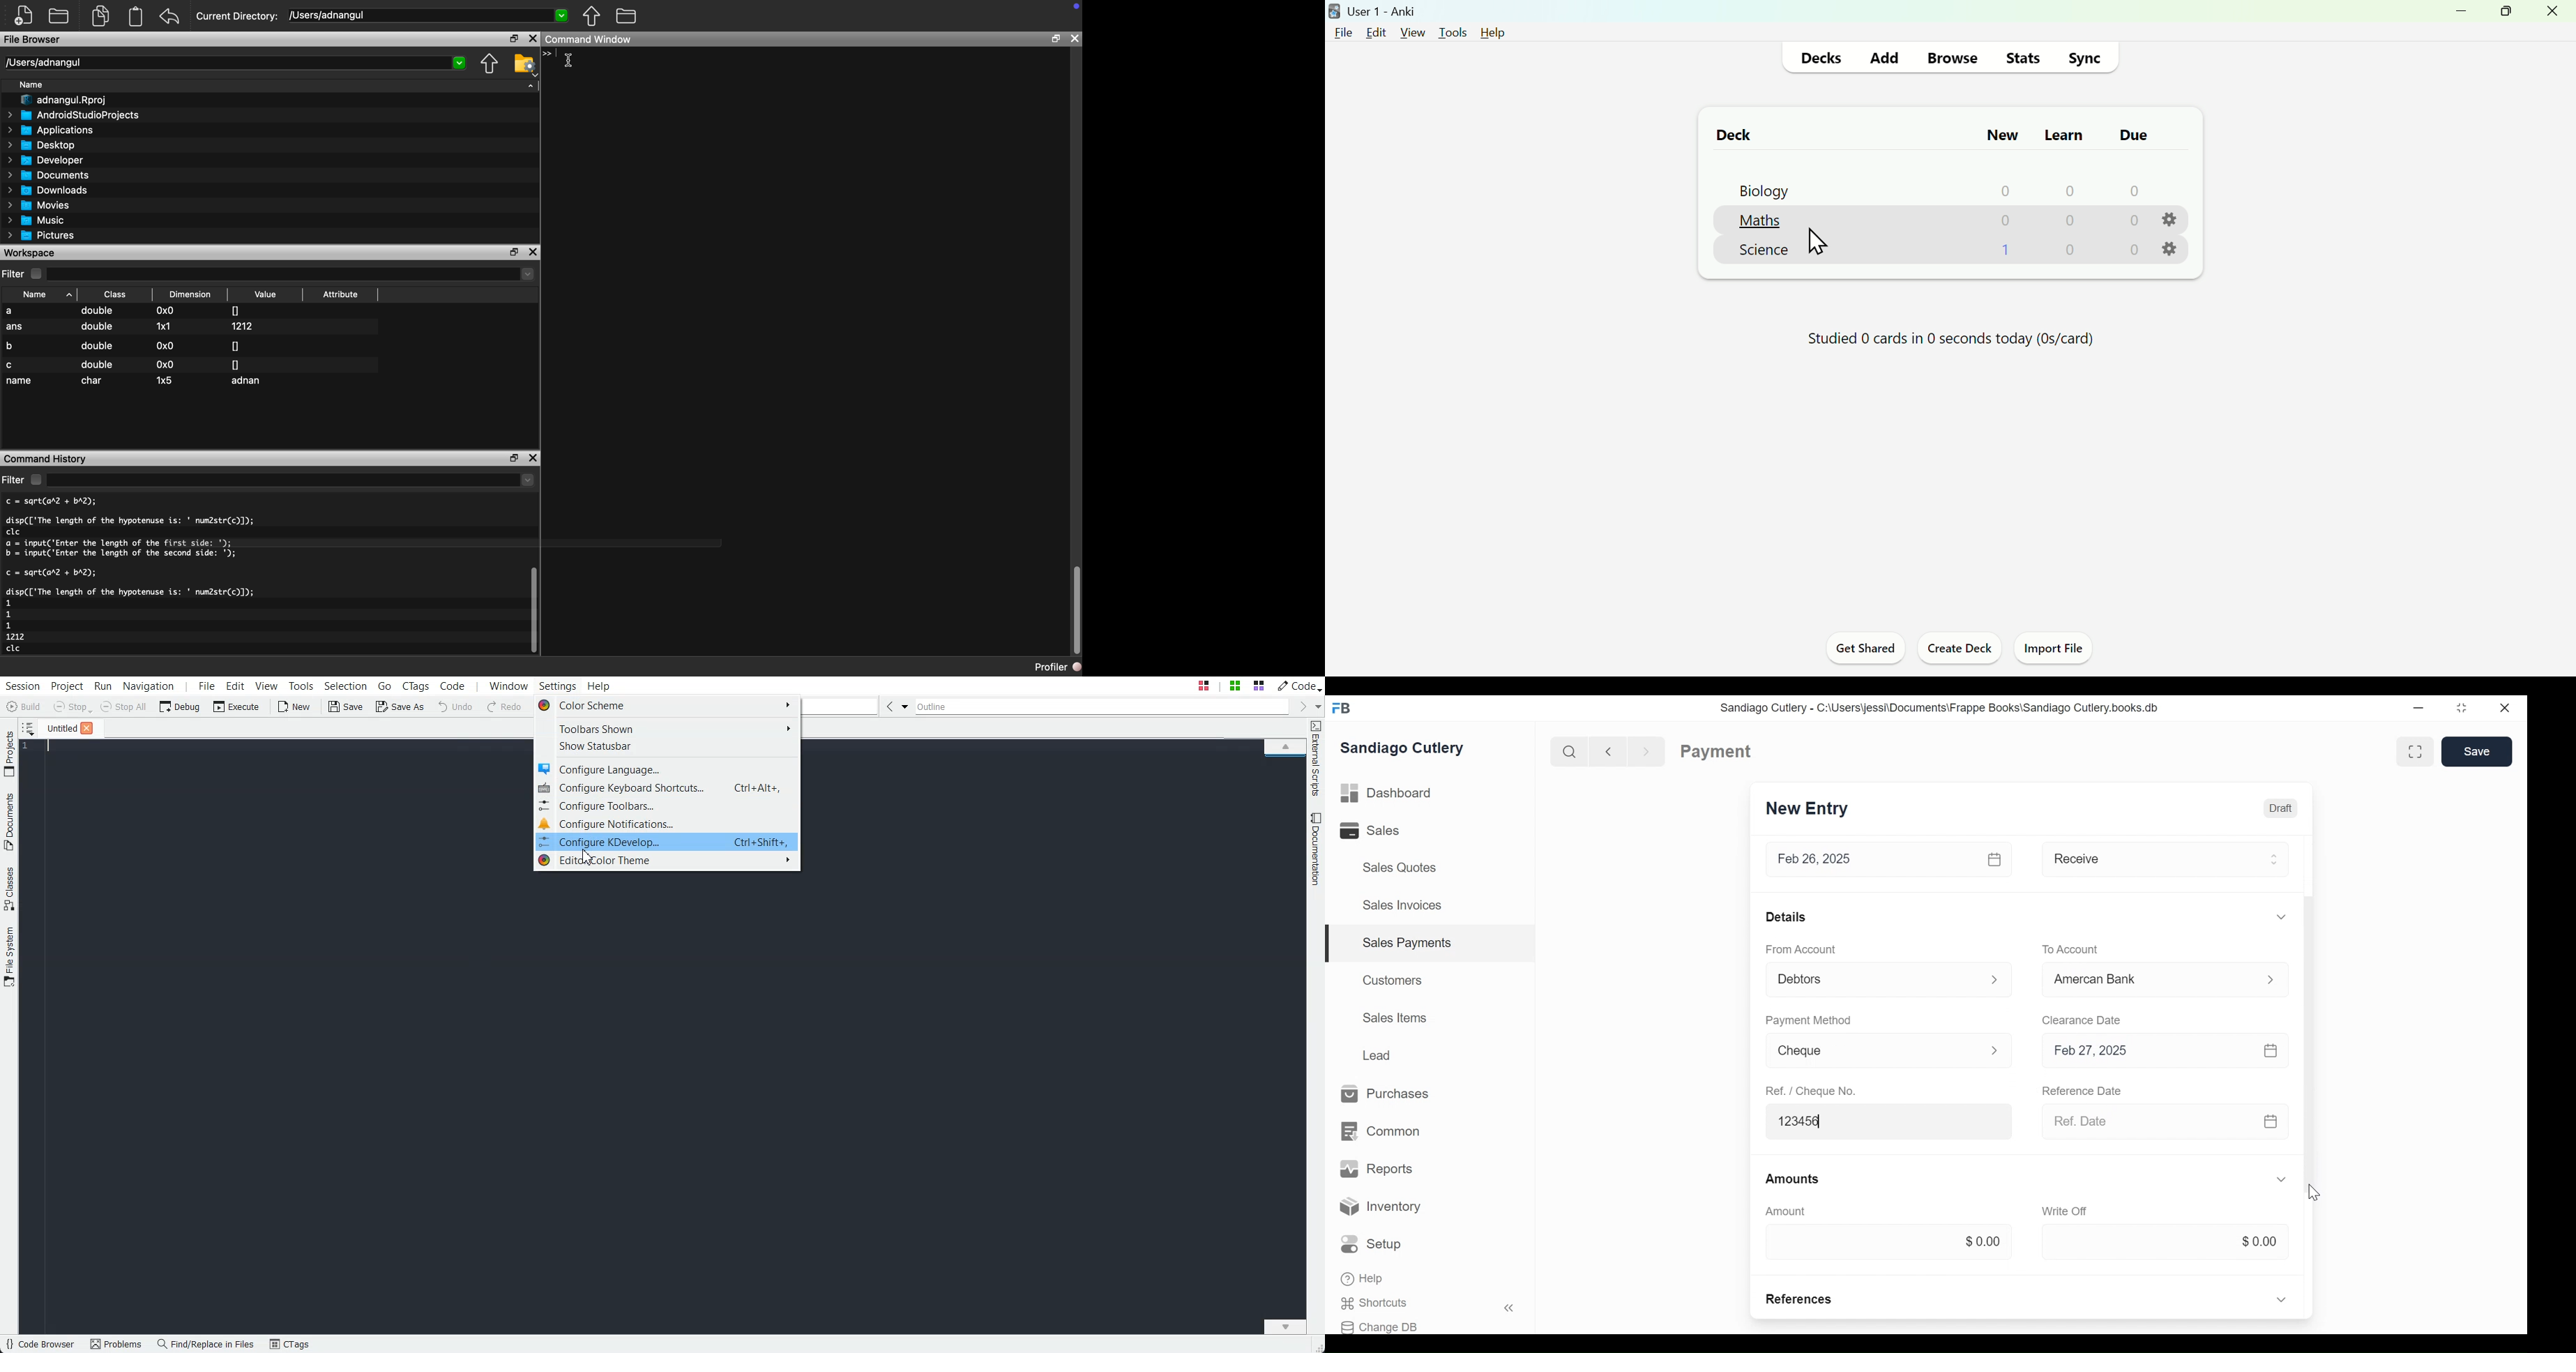  What do you see at coordinates (2419, 709) in the screenshot?
I see `Minimize` at bounding box center [2419, 709].